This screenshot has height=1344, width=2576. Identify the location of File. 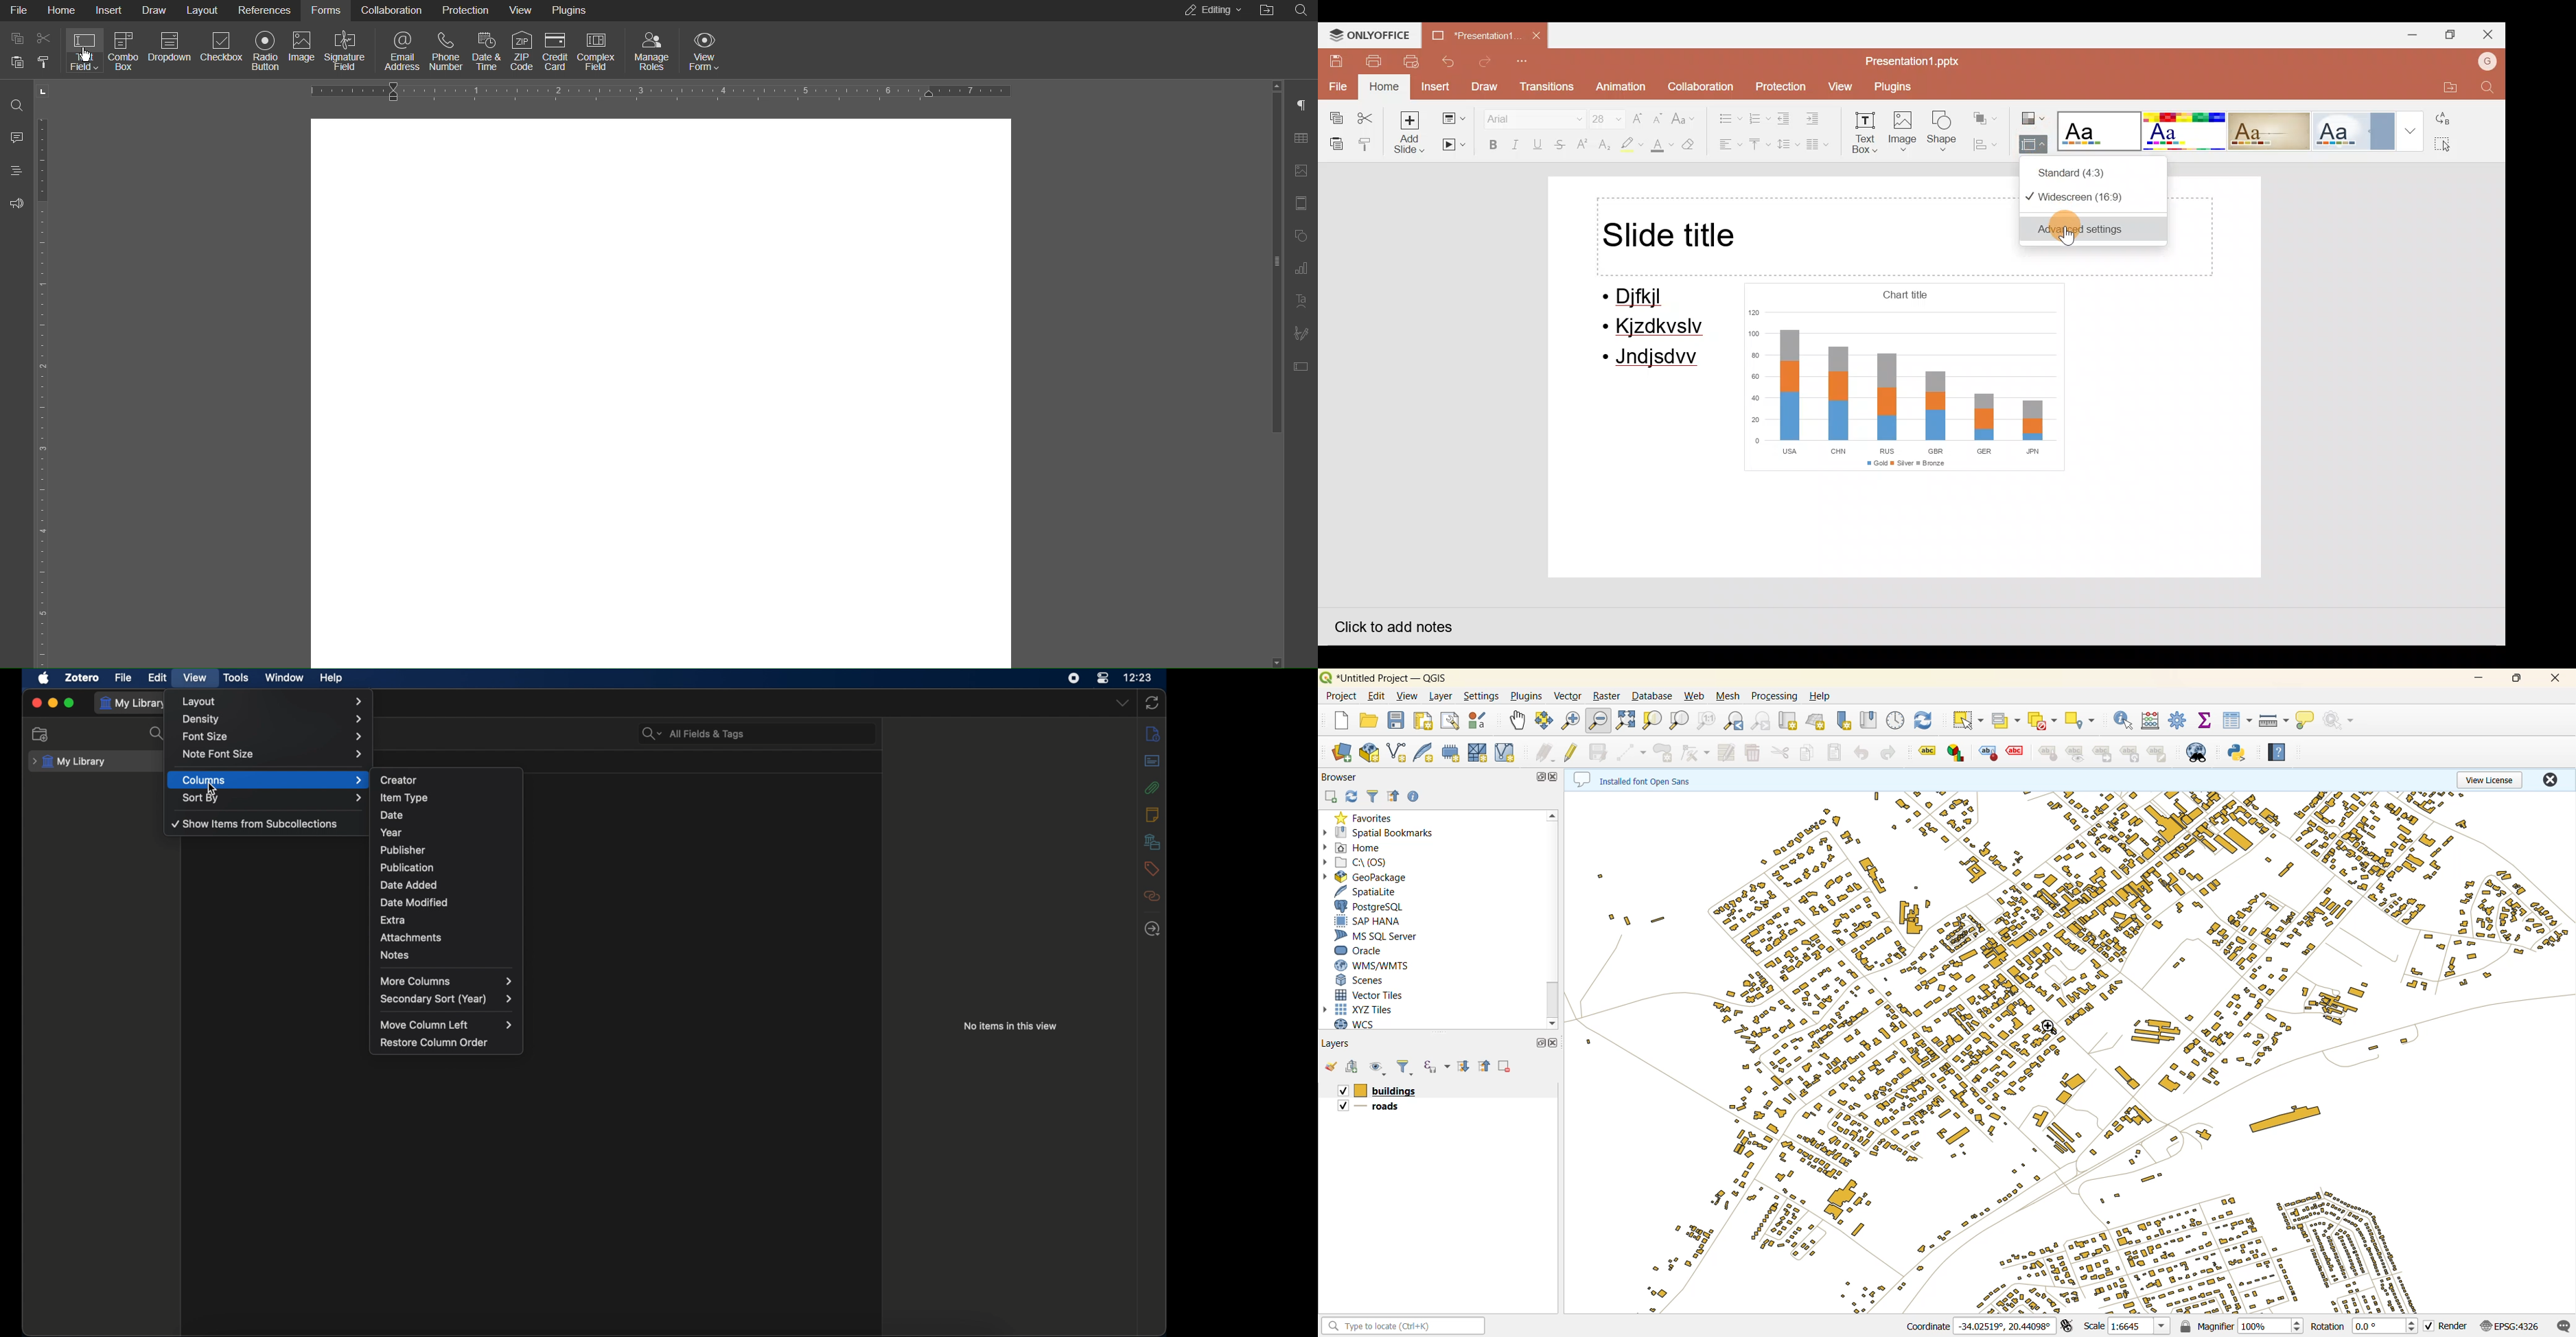
(1336, 85).